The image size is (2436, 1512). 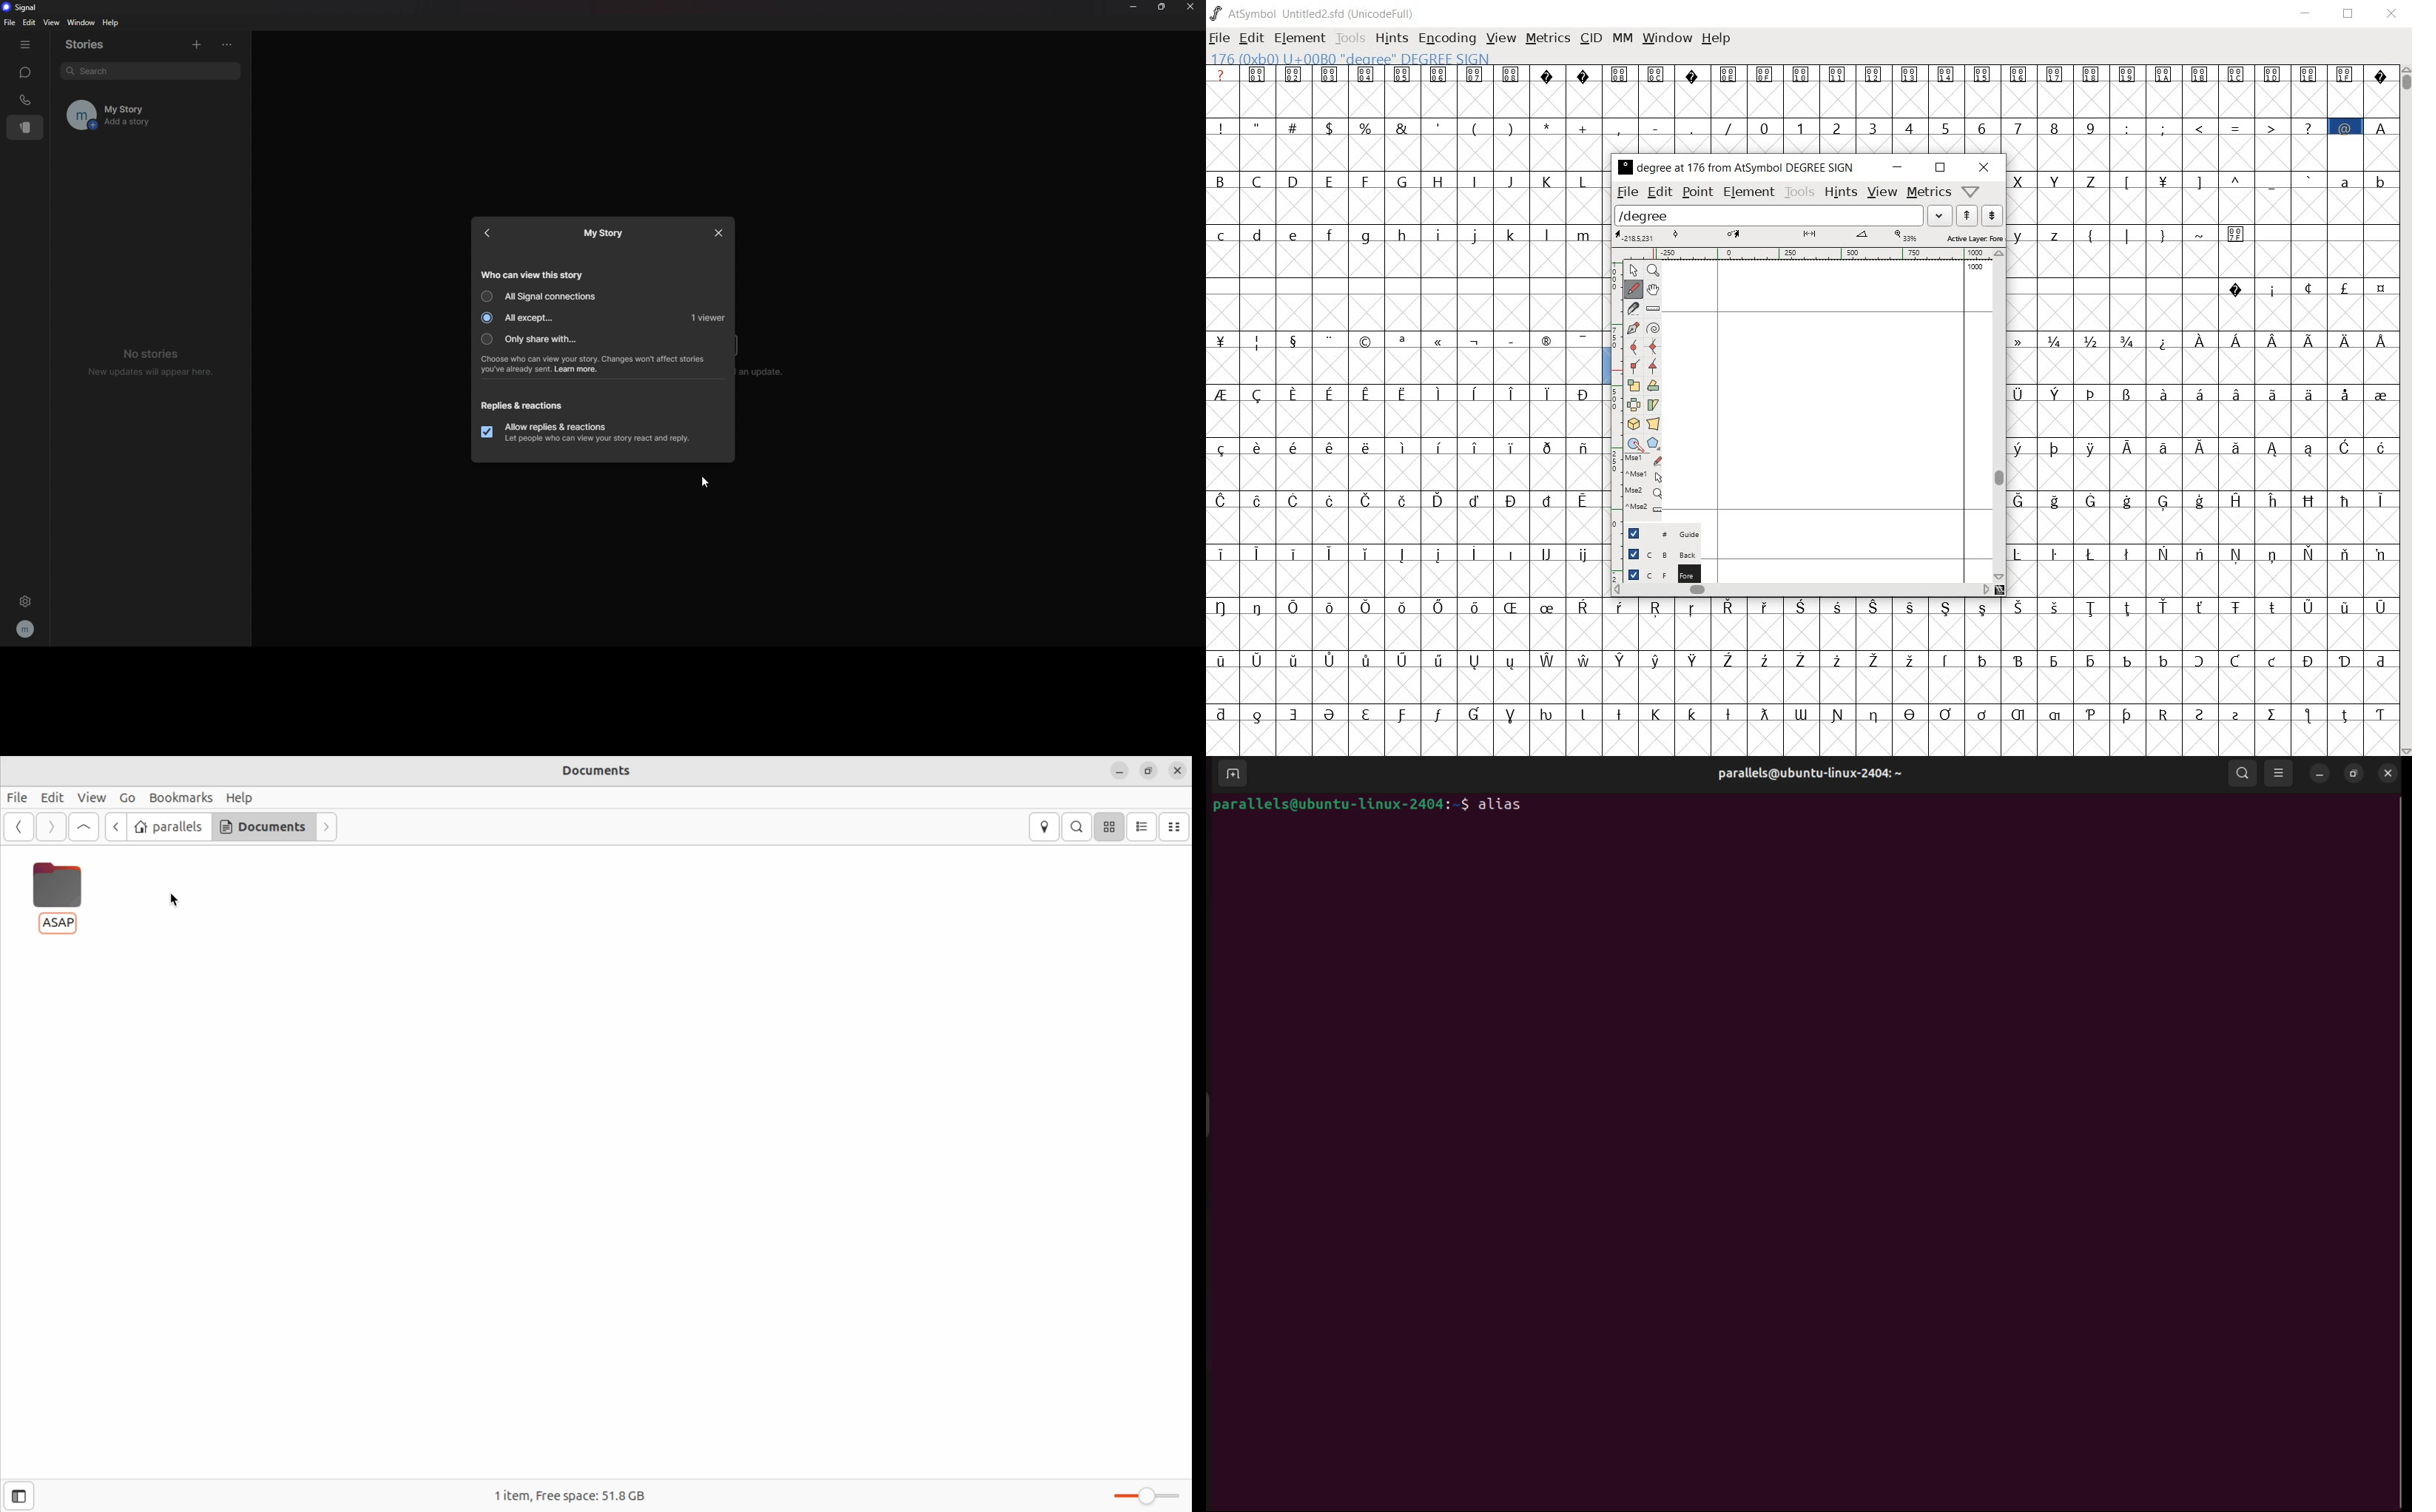 I want to click on measure a distance, angle between points, so click(x=1654, y=309).